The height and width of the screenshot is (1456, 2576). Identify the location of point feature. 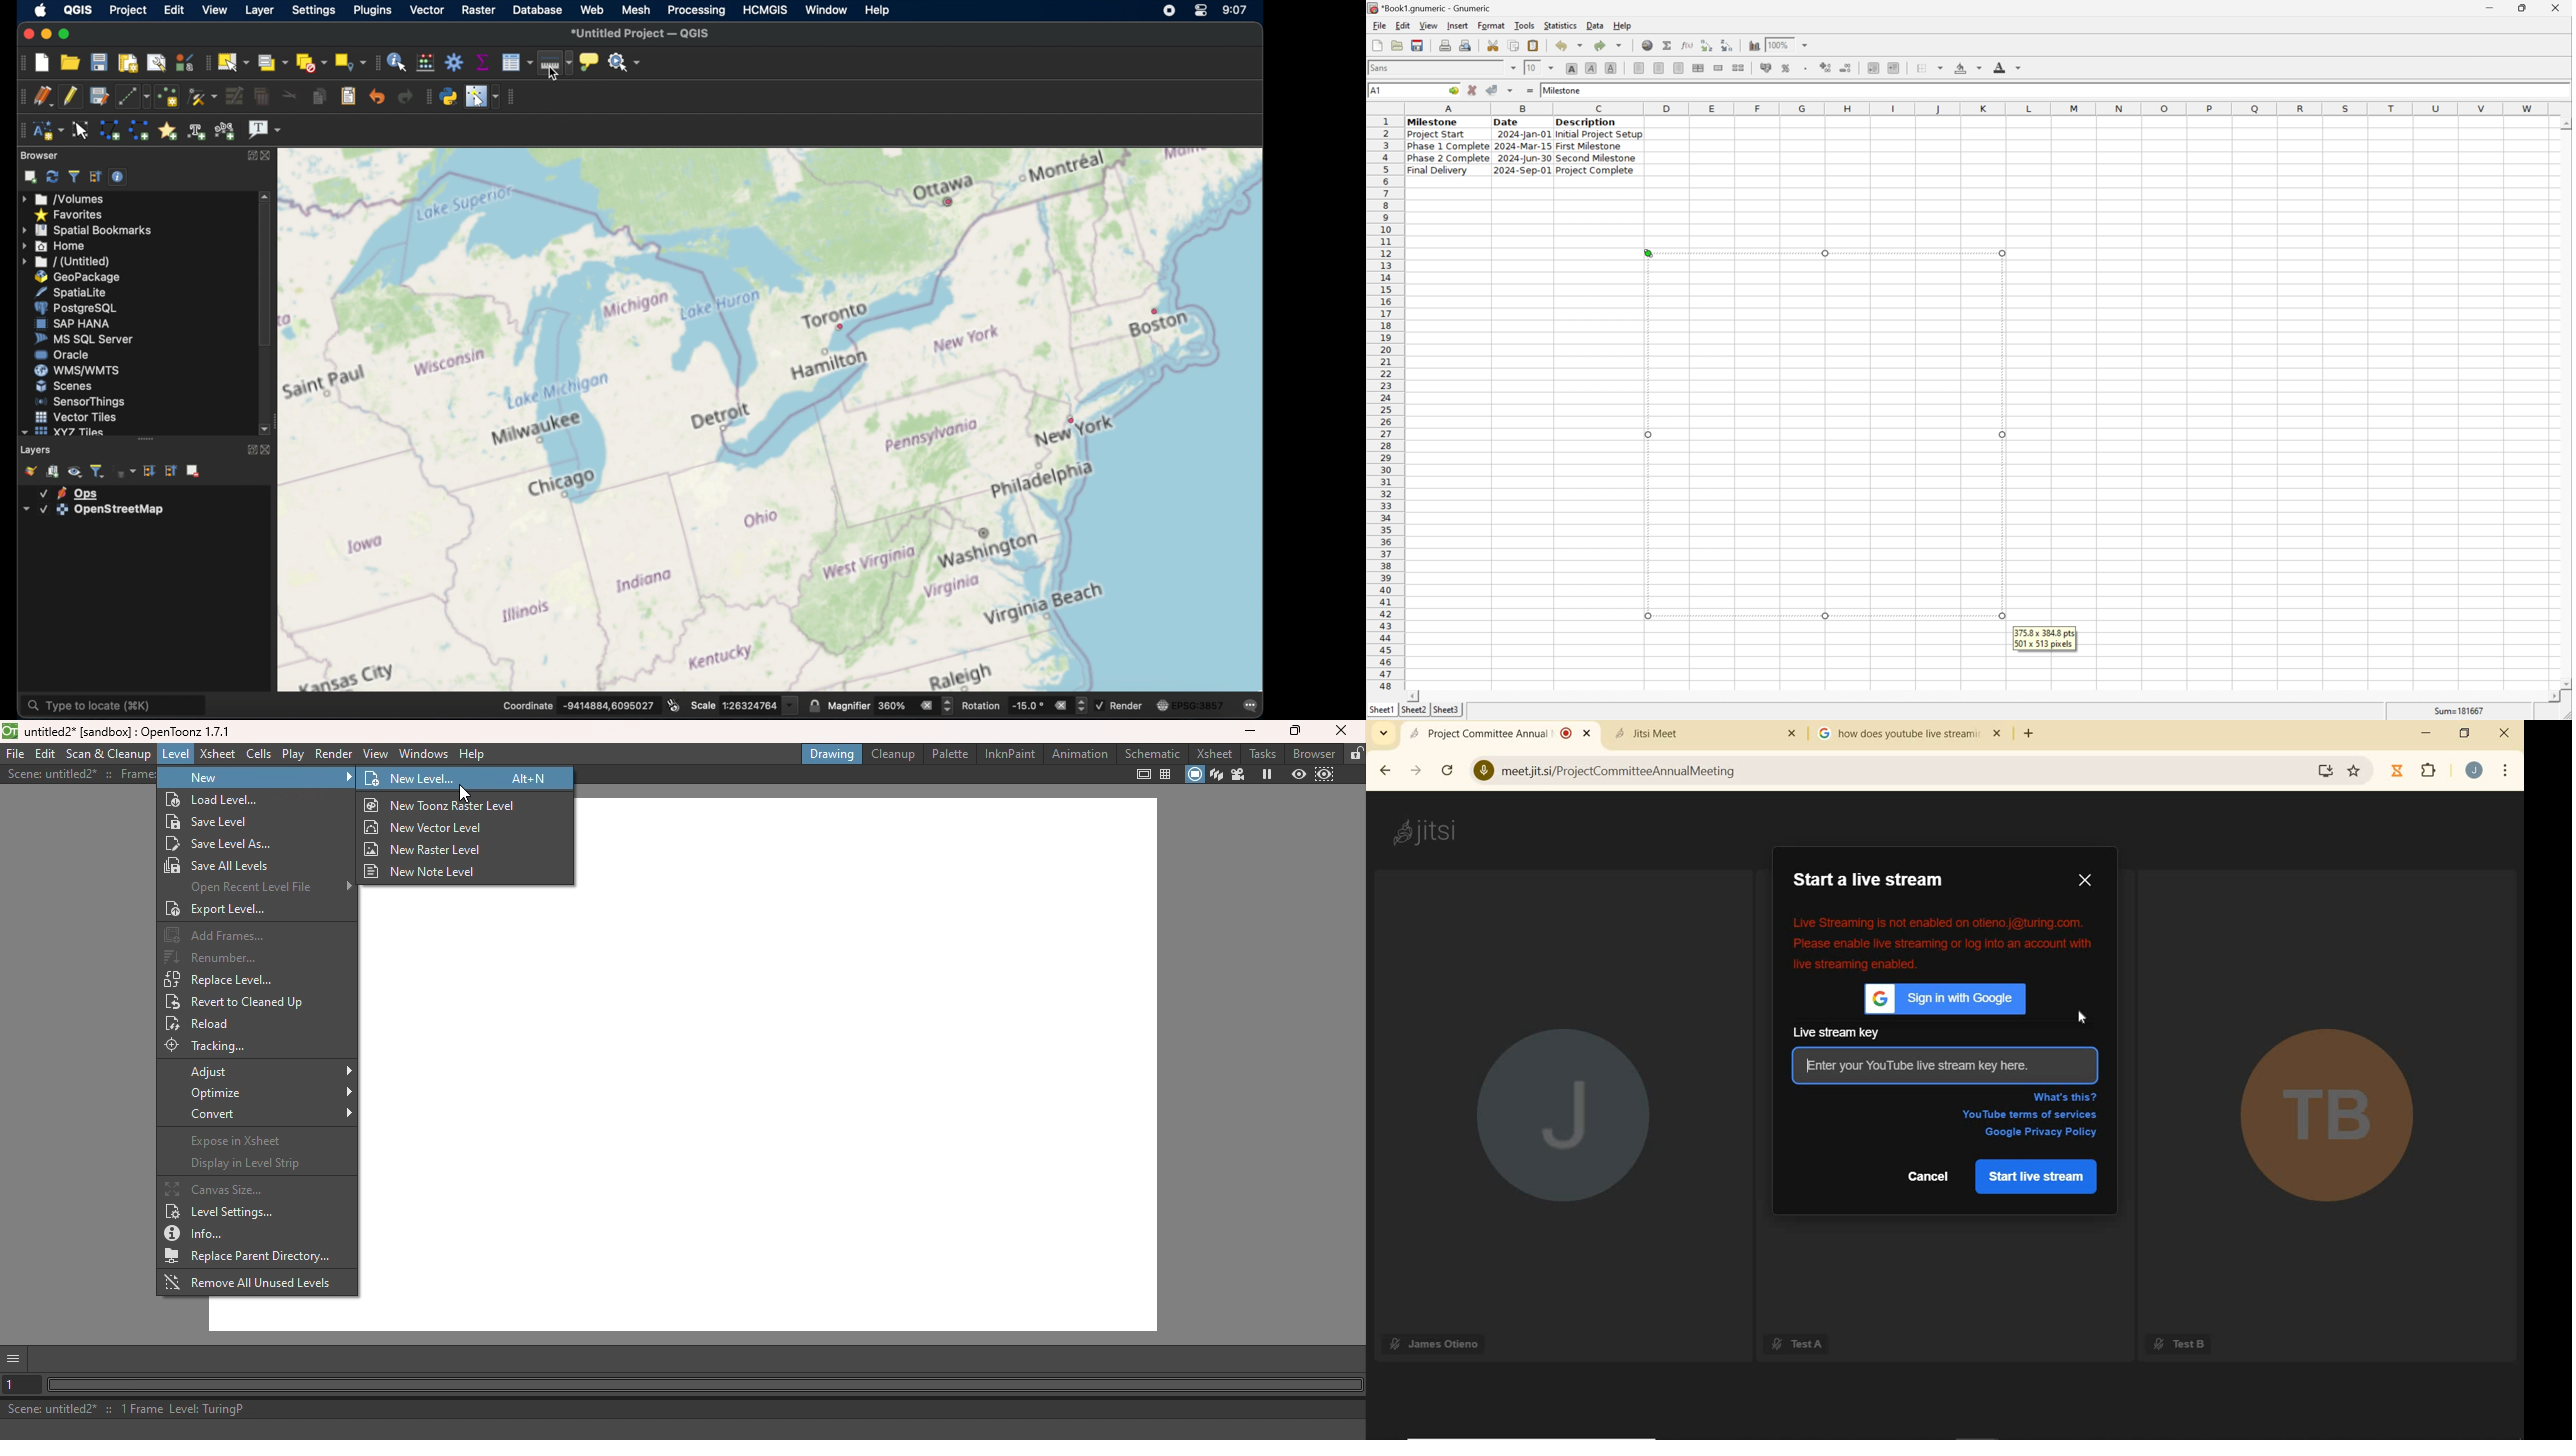
(1155, 311).